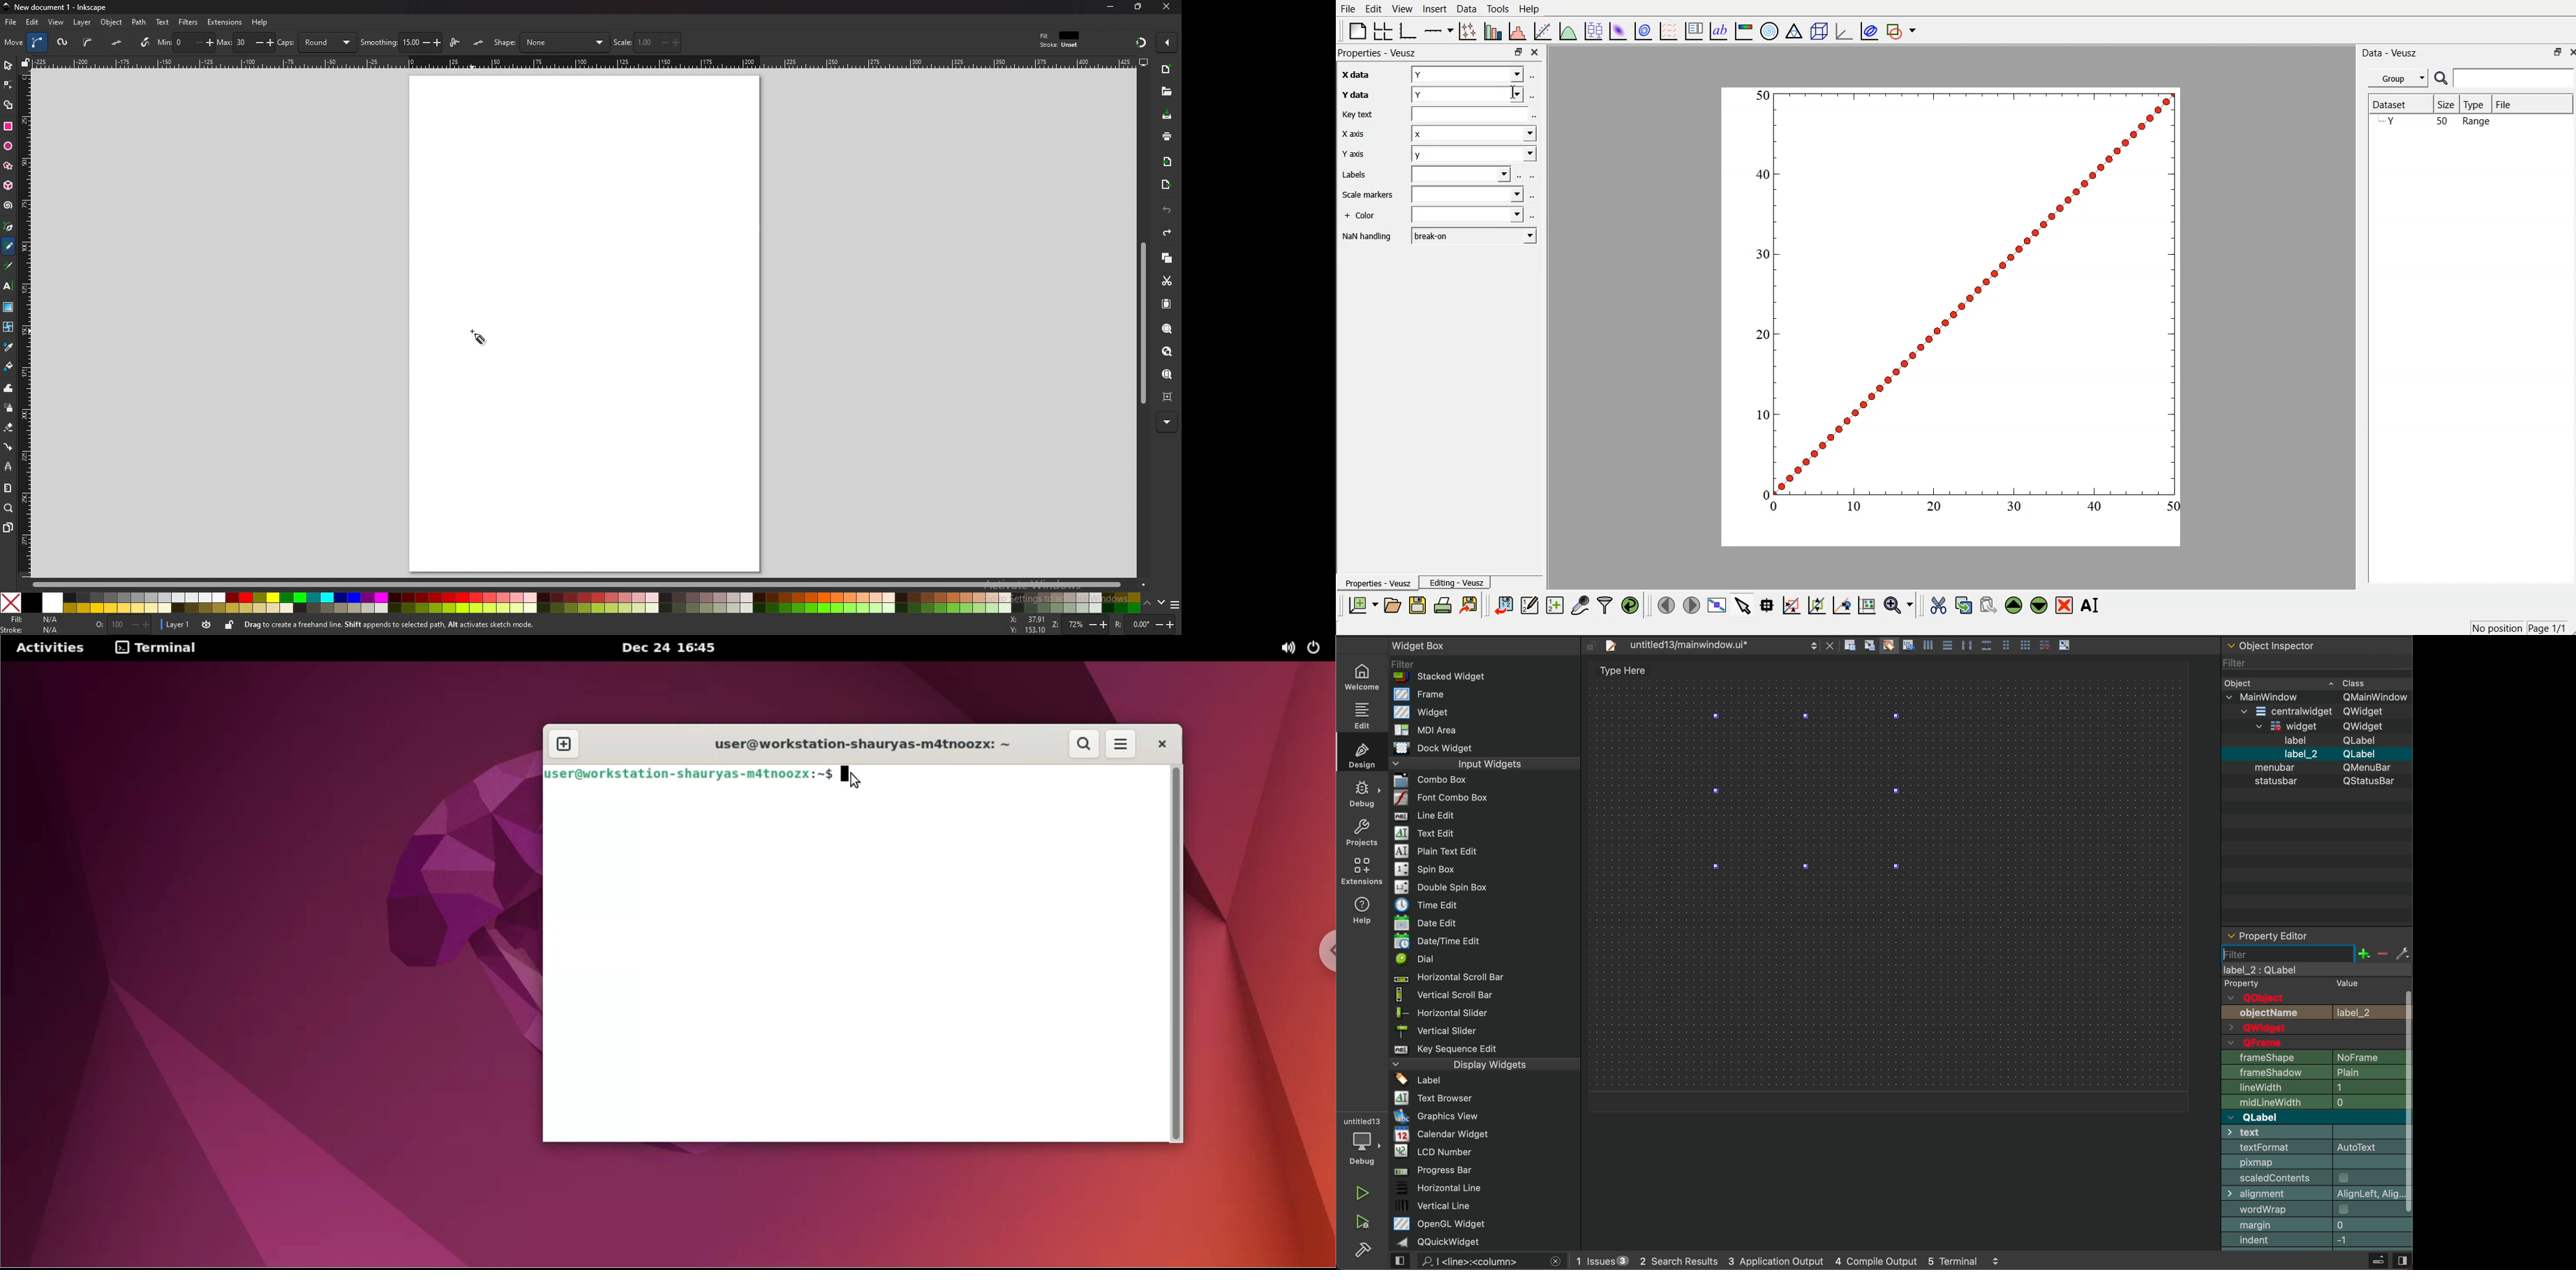 The height and width of the screenshot is (1288, 2576). What do you see at coordinates (2318, 1193) in the screenshot?
I see `alignment` at bounding box center [2318, 1193].